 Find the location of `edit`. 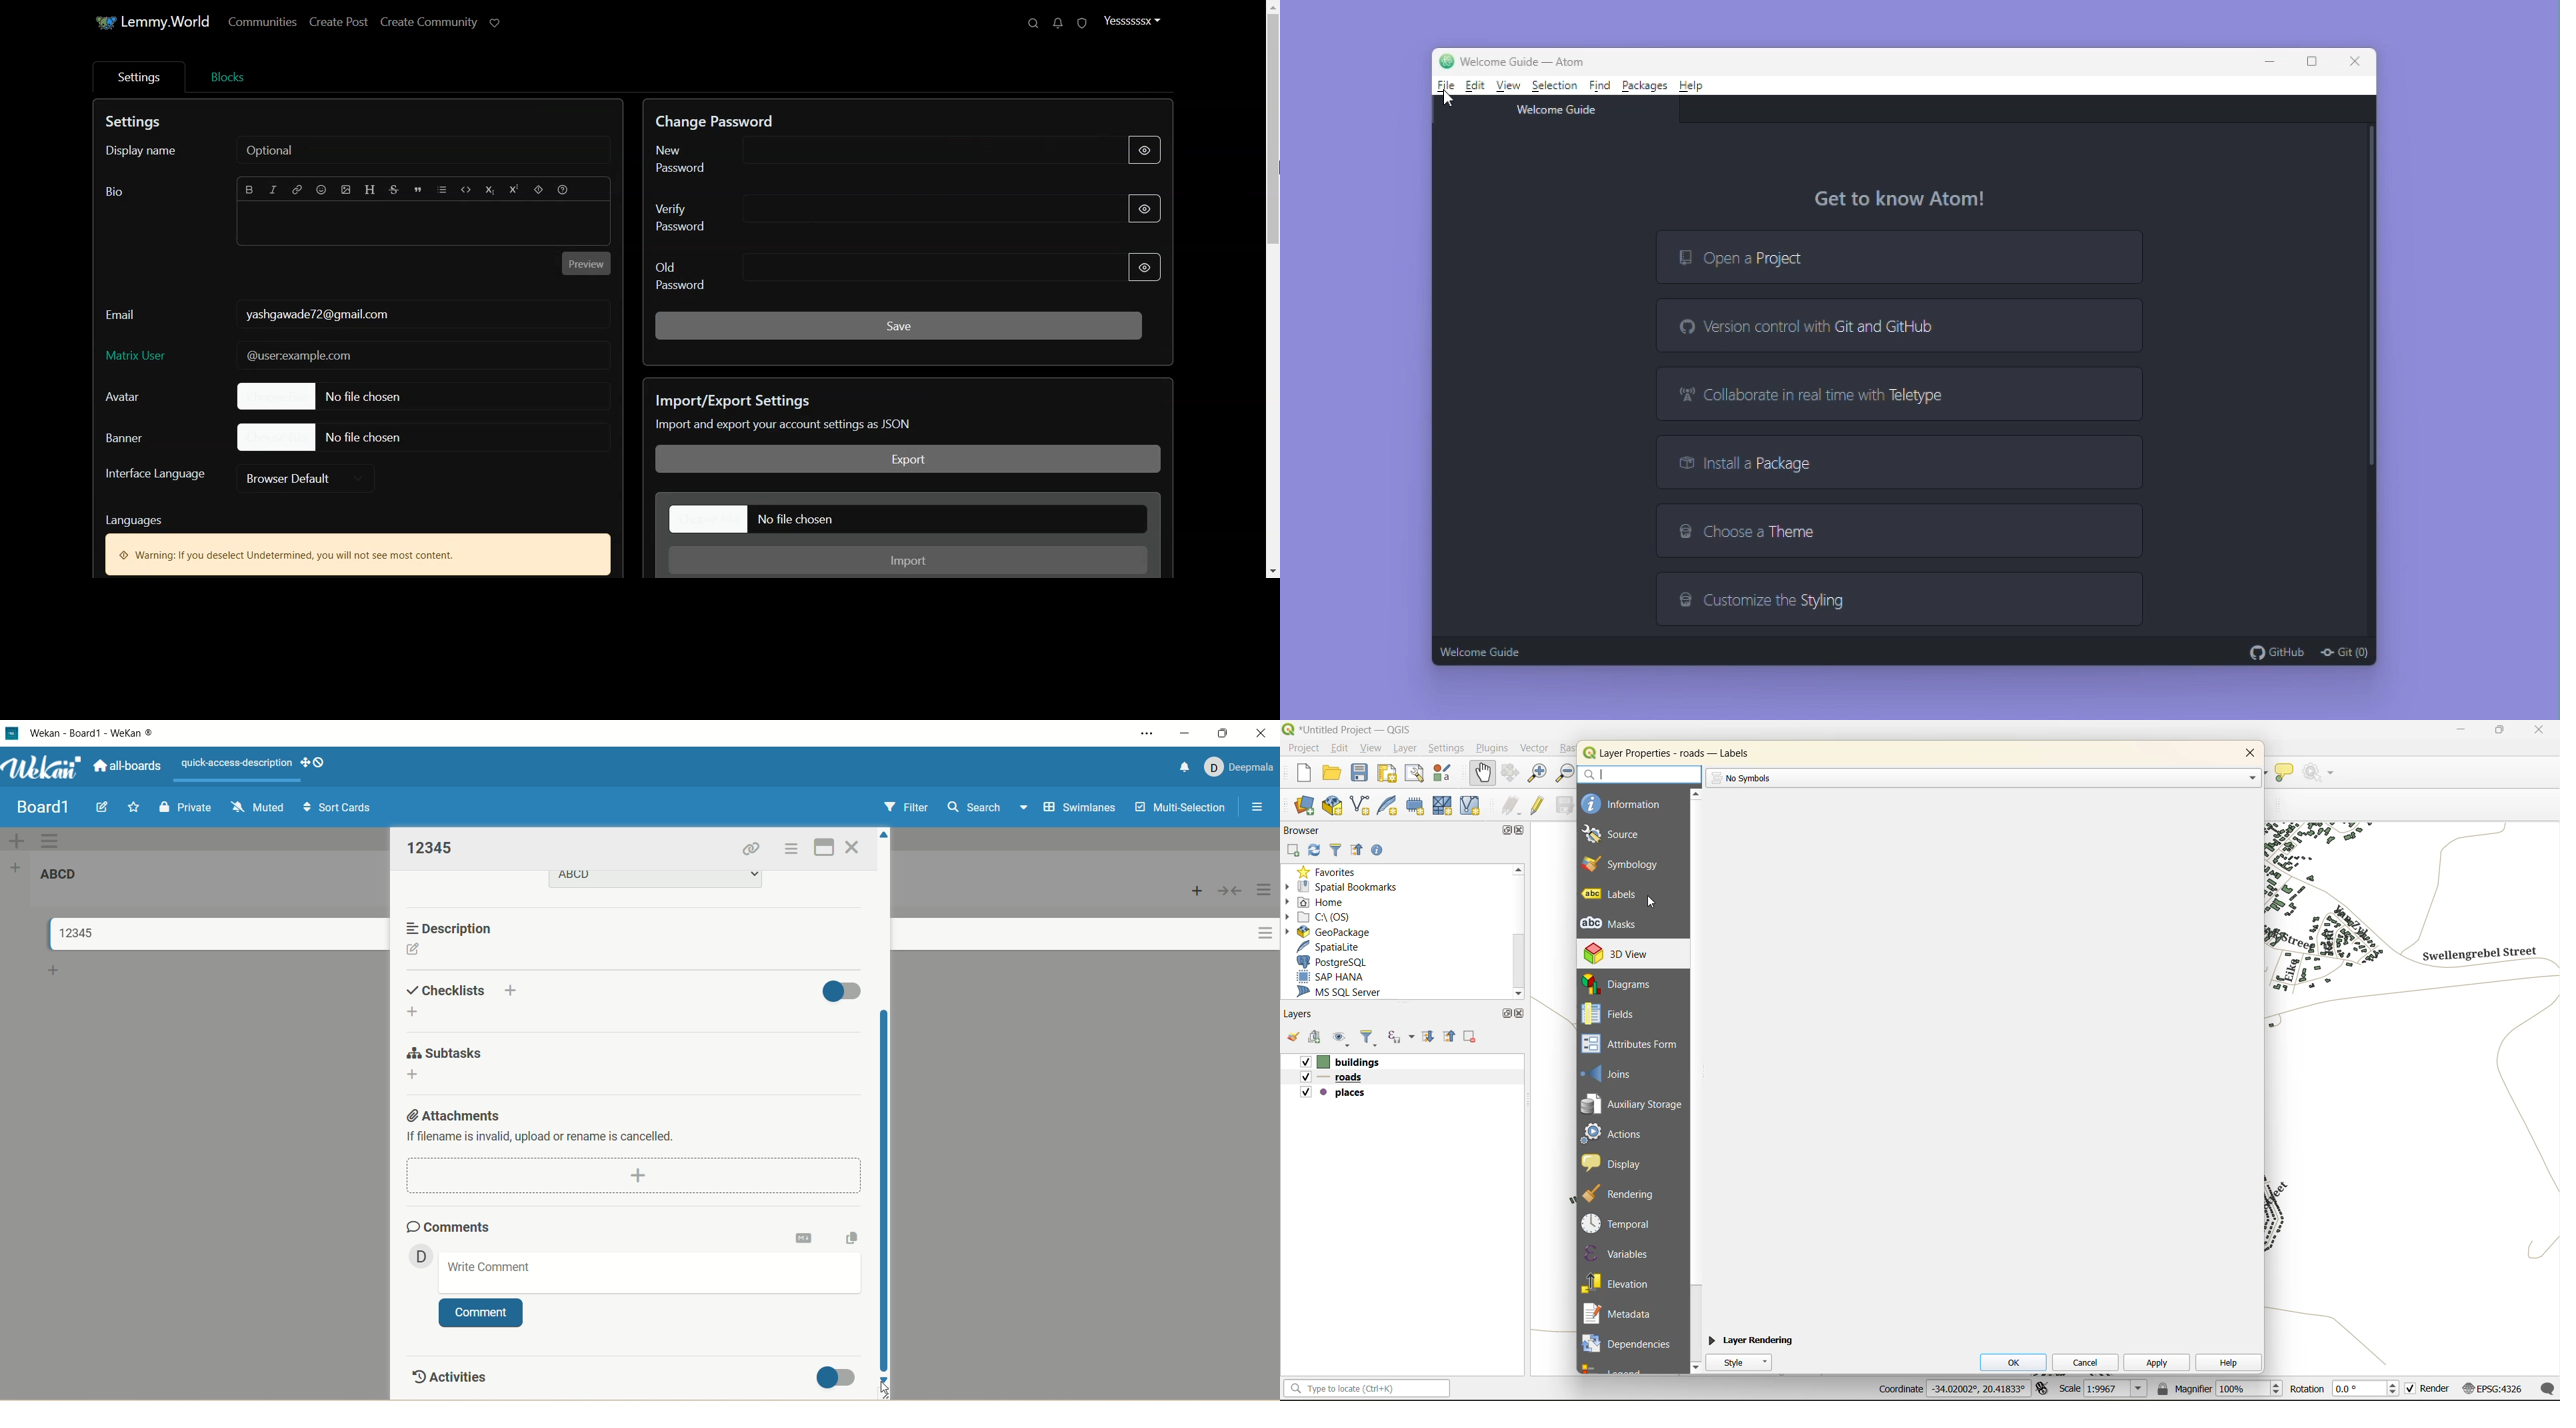

edit is located at coordinates (413, 951).